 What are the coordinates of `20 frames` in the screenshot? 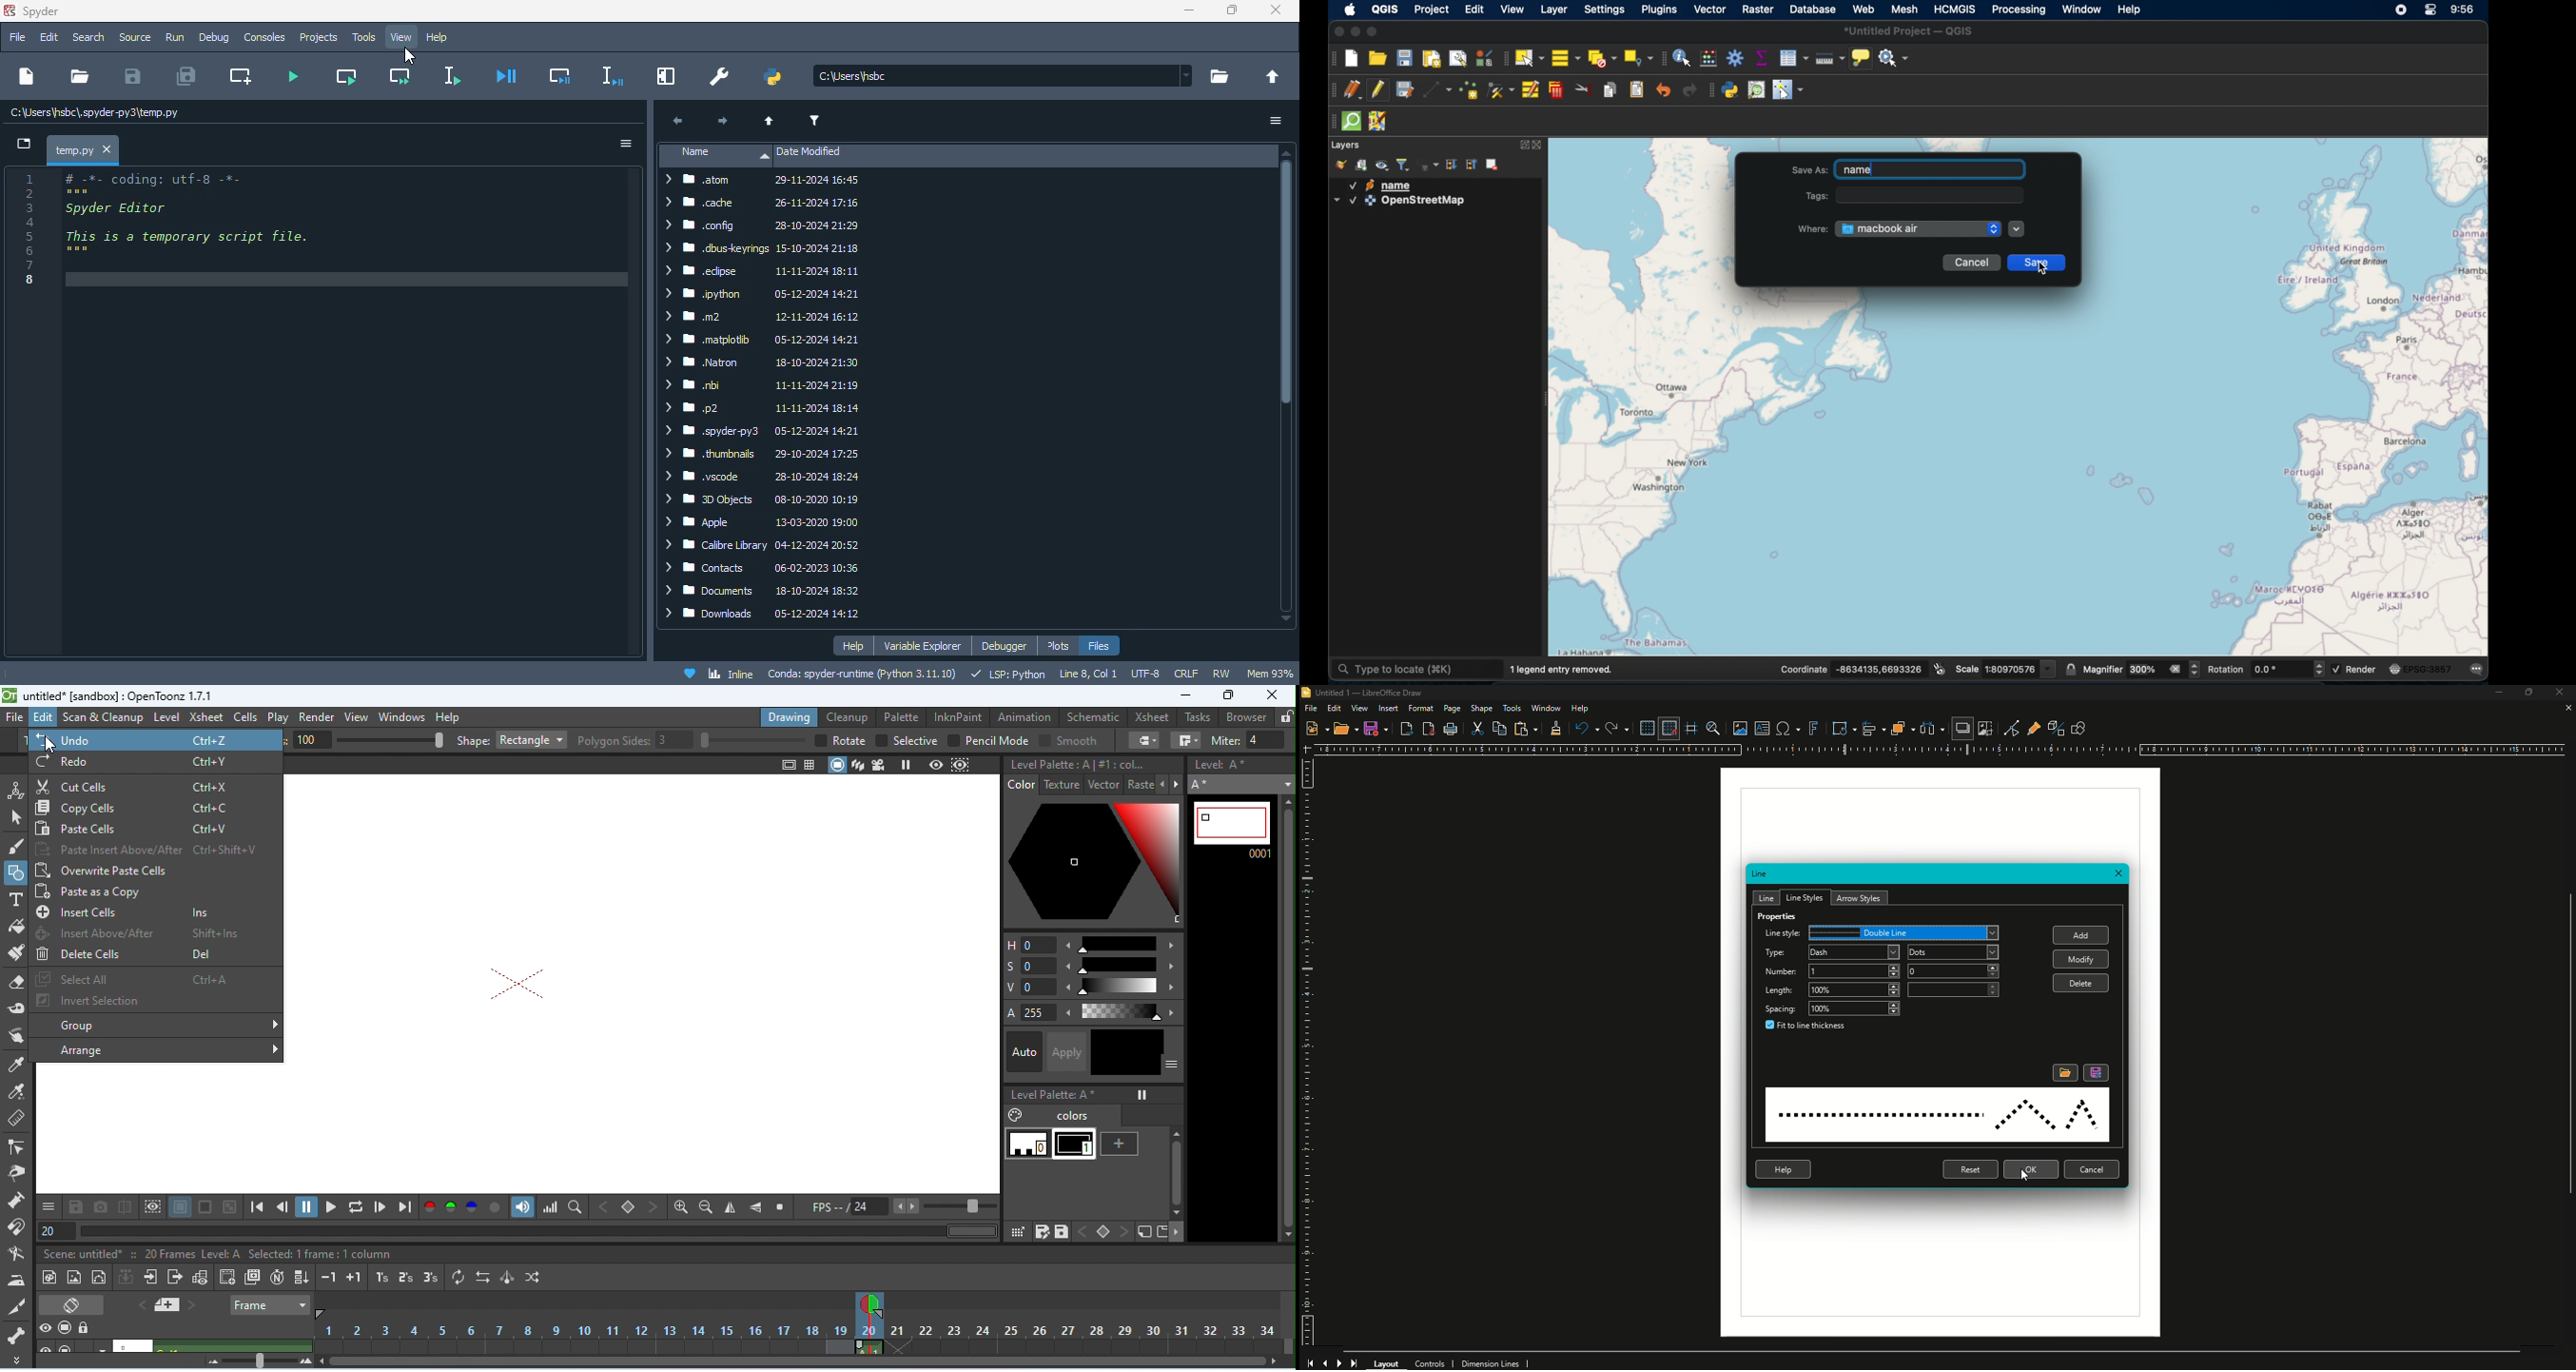 It's located at (162, 1253).